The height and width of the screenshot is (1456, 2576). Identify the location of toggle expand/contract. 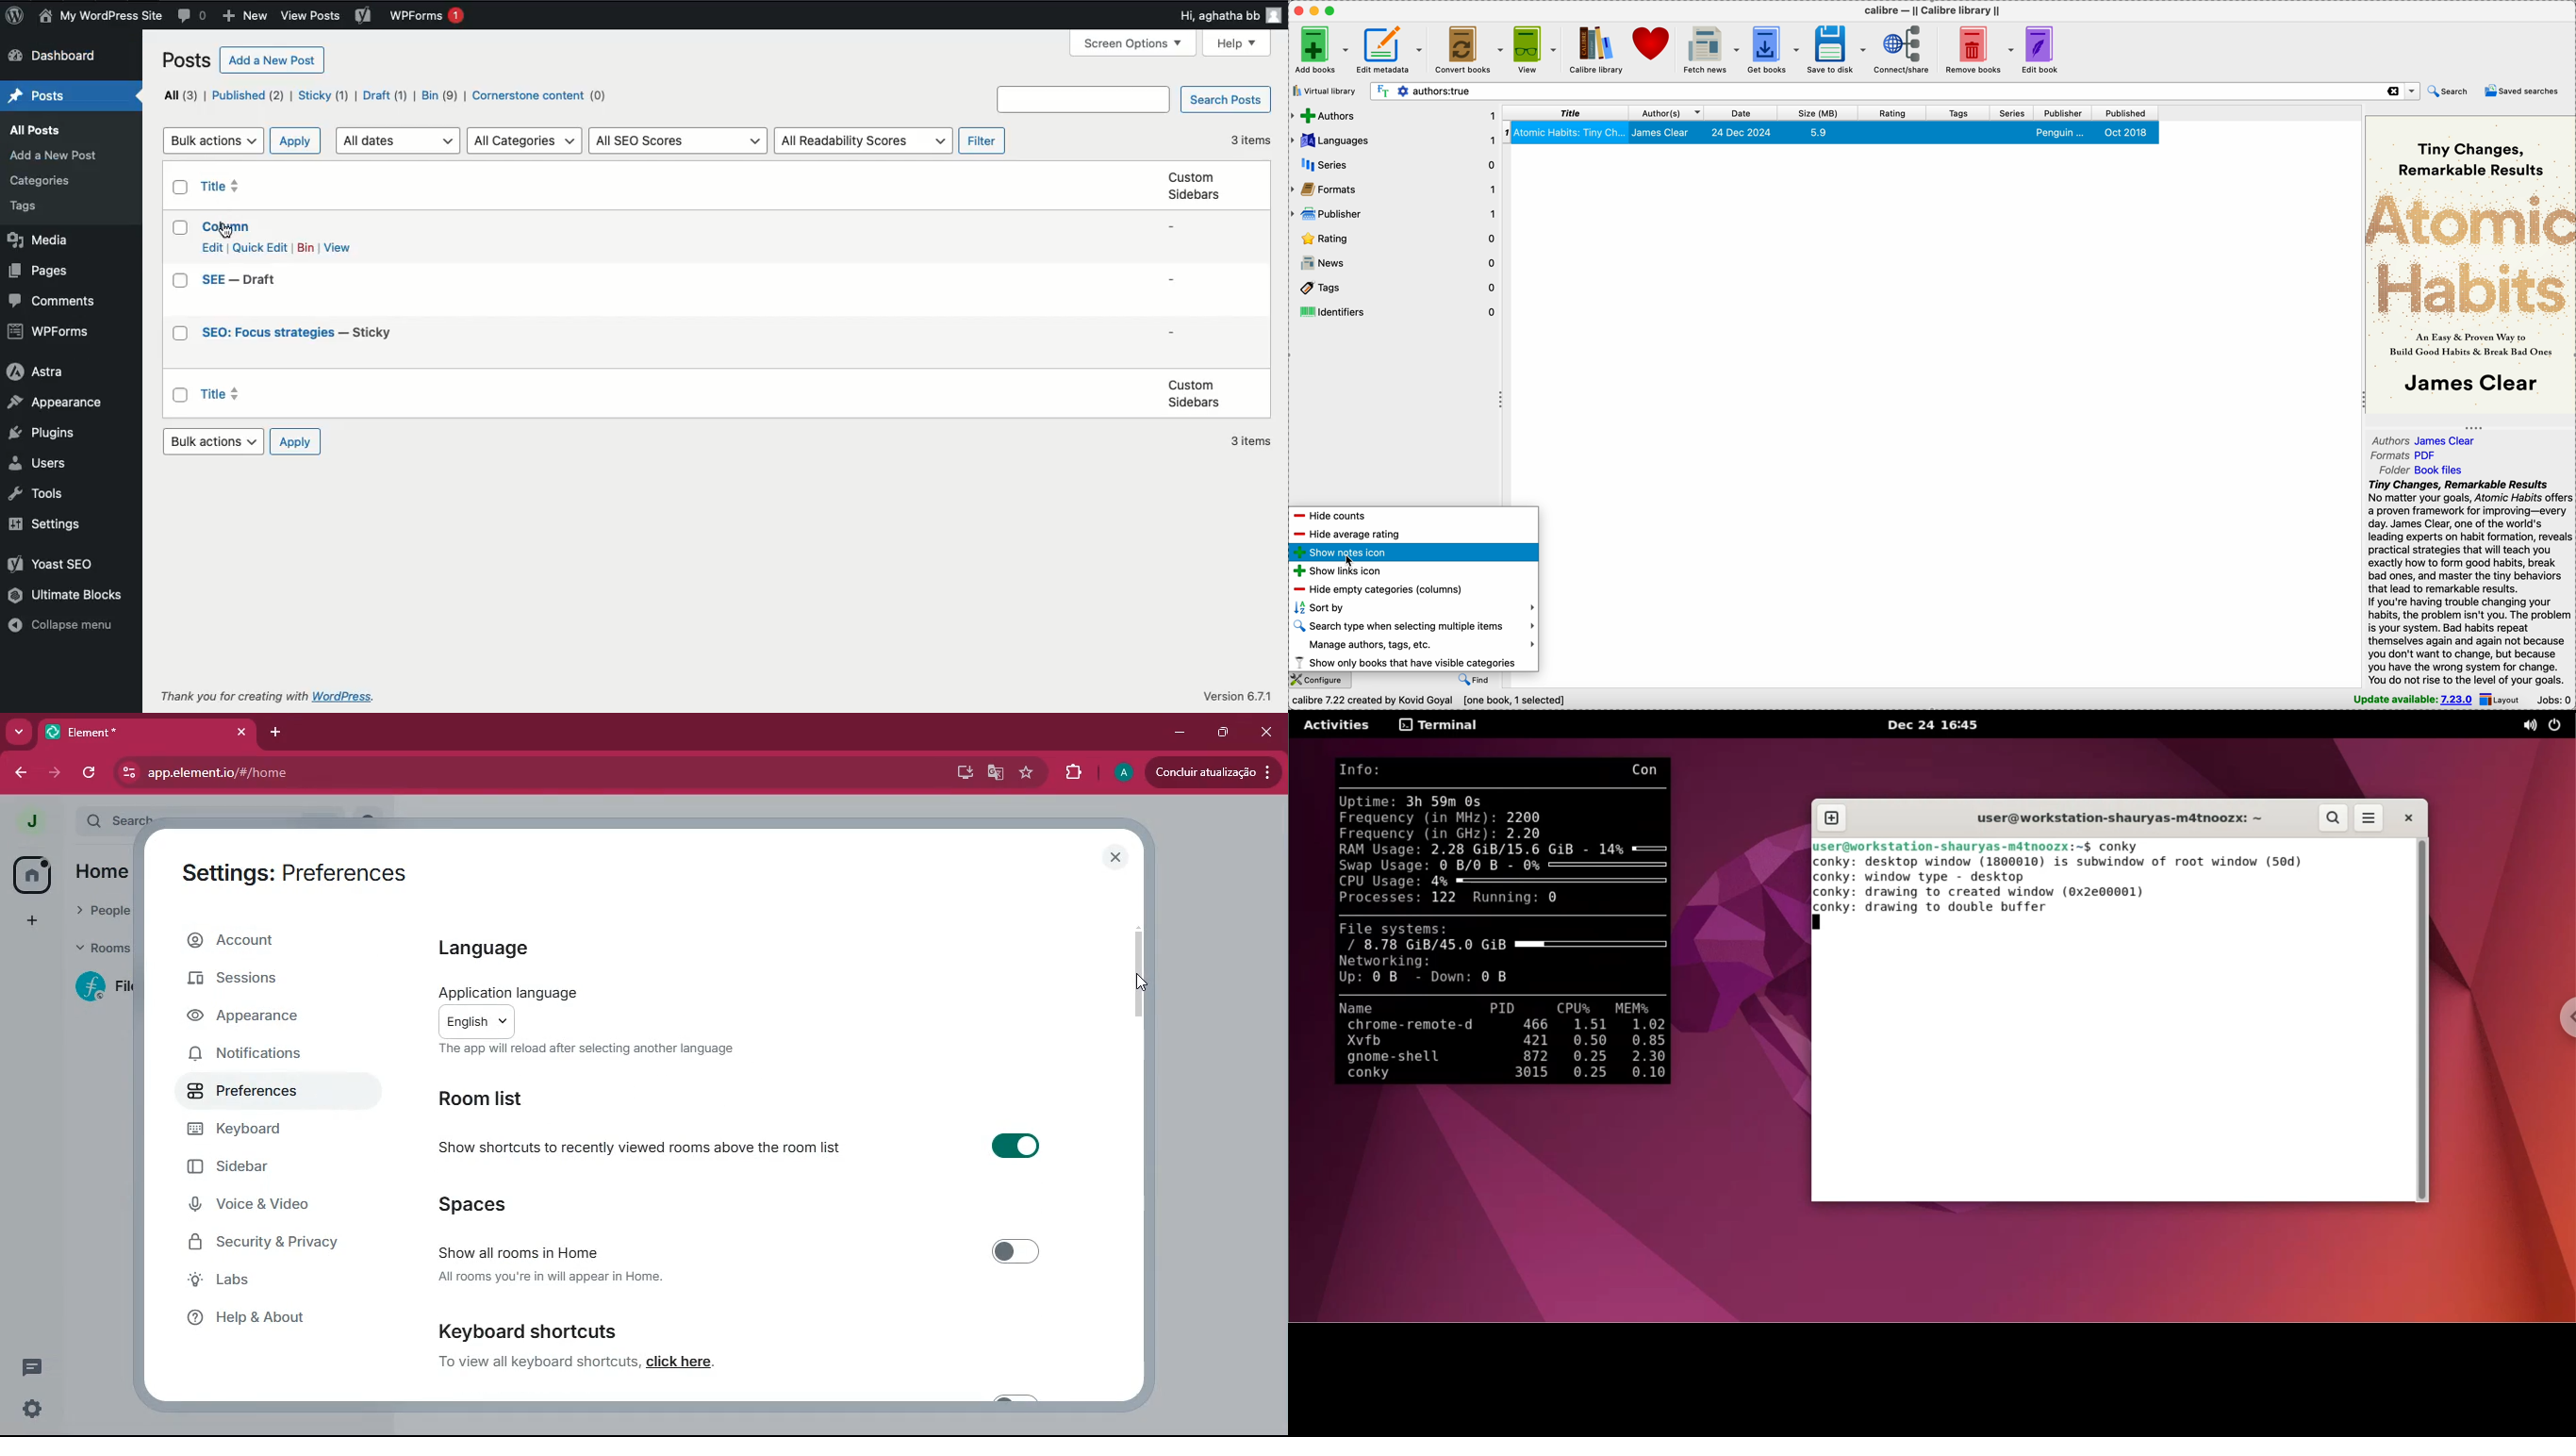
(1501, 399).